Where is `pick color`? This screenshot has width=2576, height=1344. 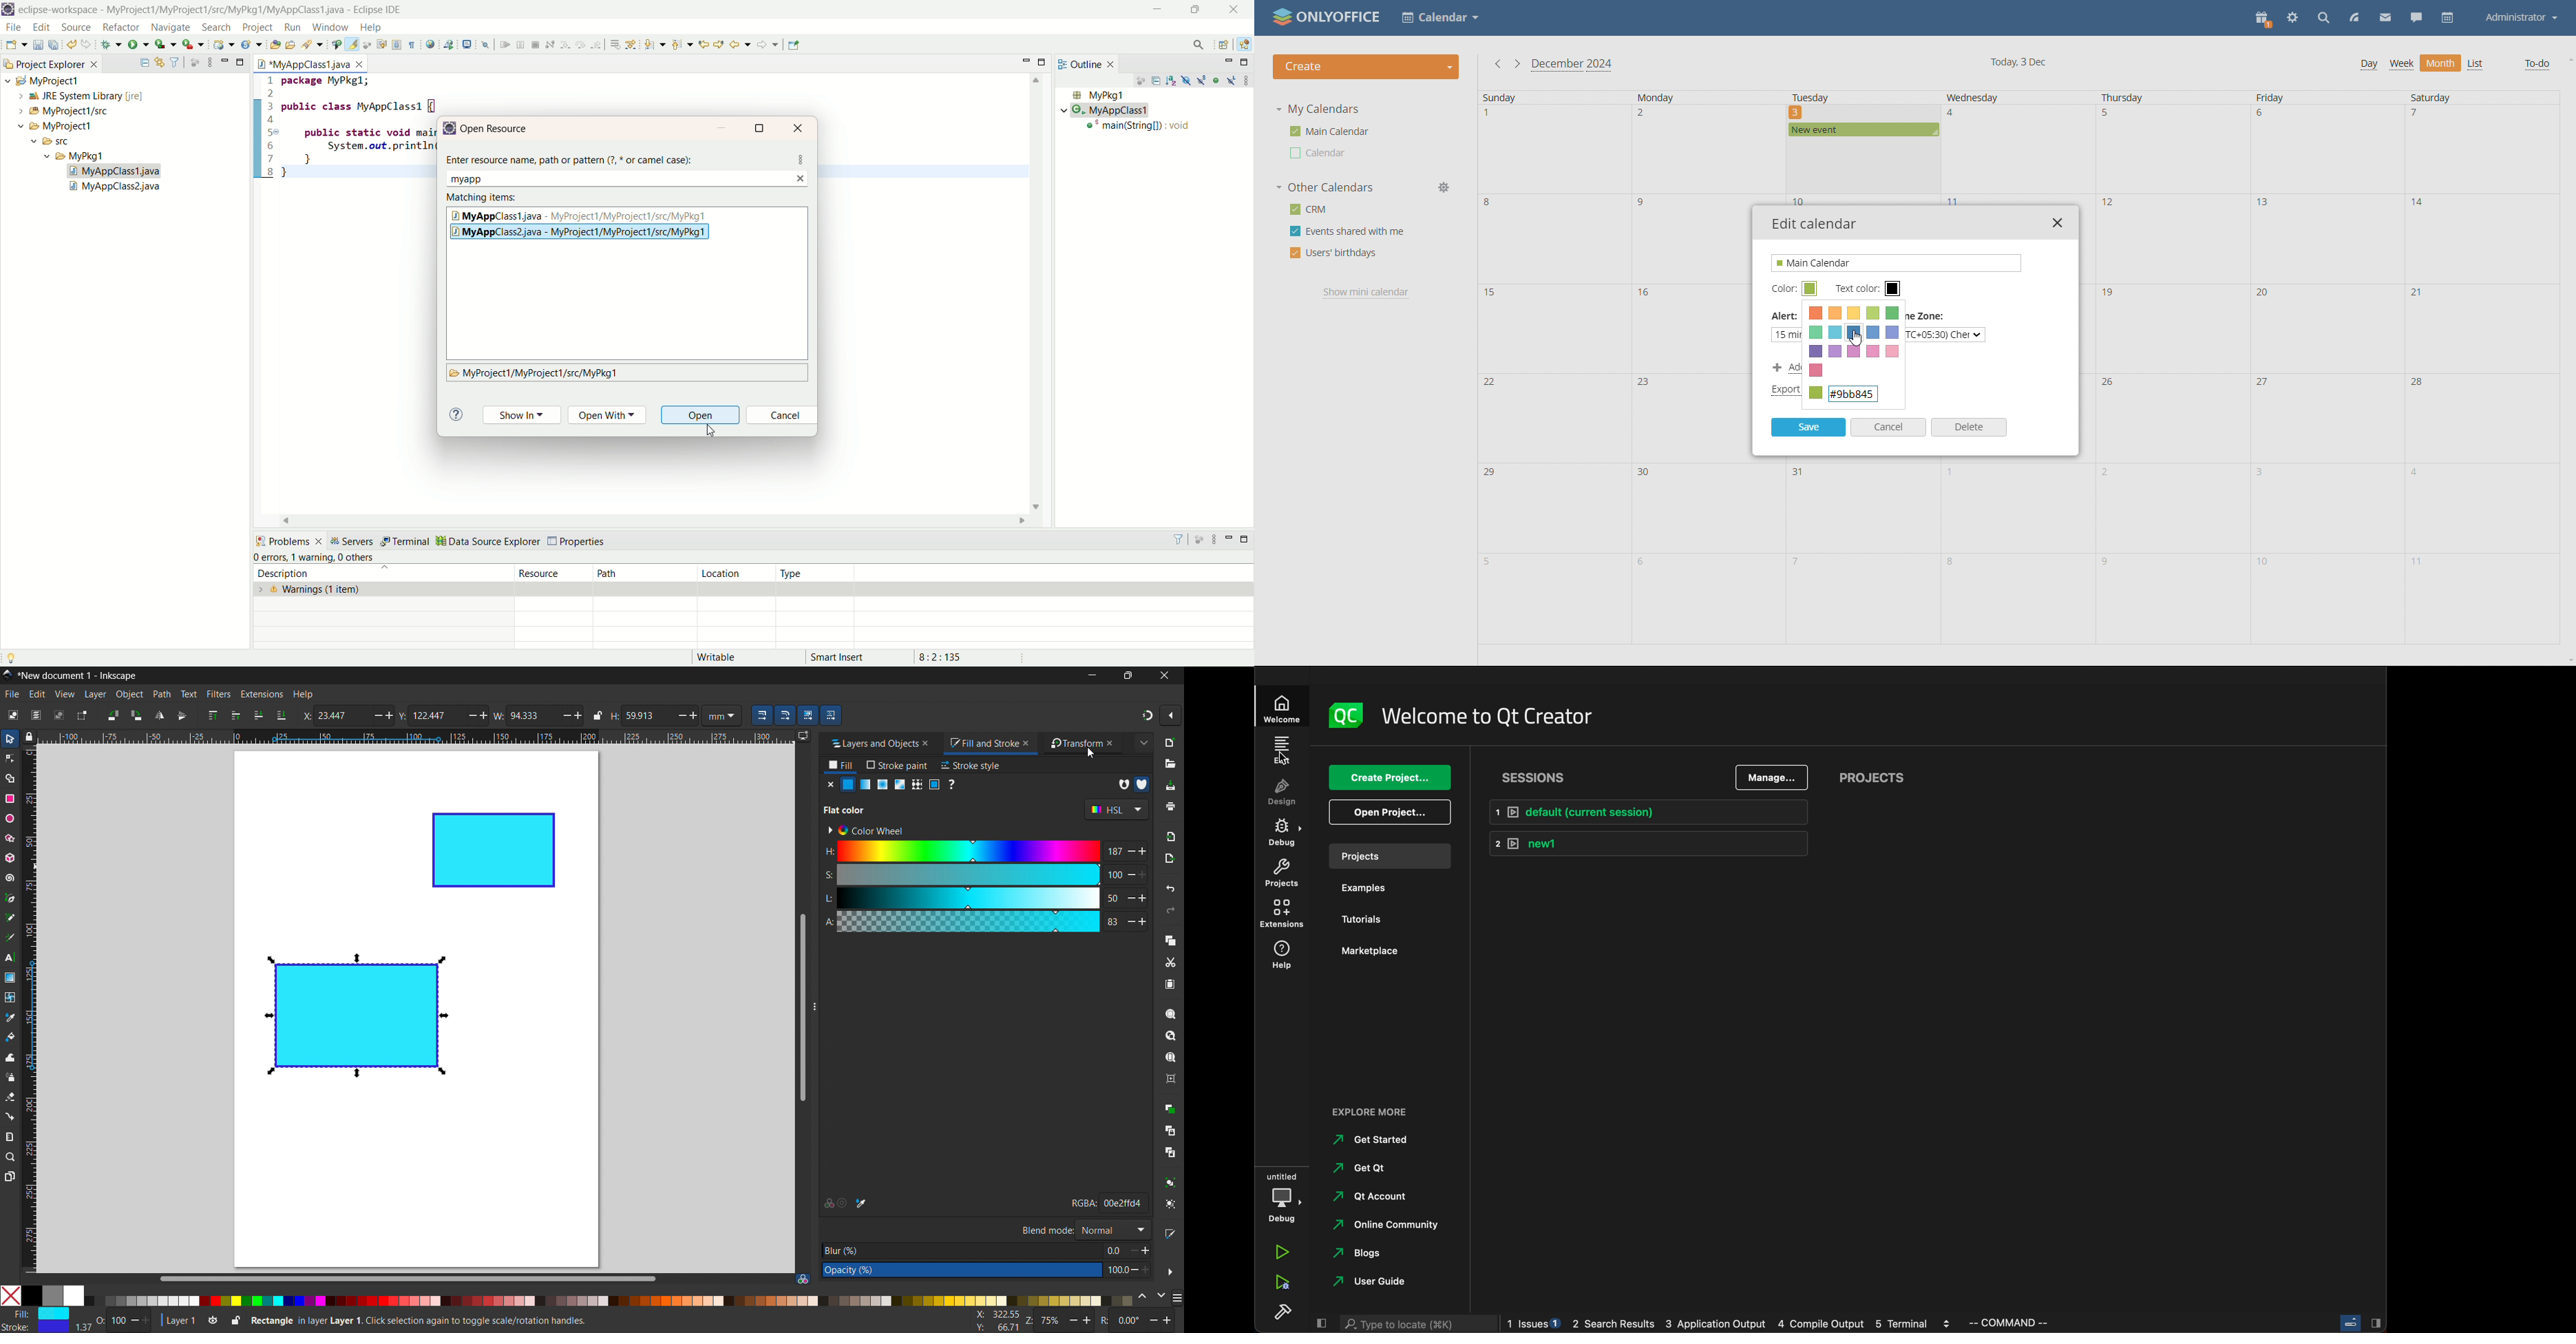
pick color is located at coordinates (861, 1203).